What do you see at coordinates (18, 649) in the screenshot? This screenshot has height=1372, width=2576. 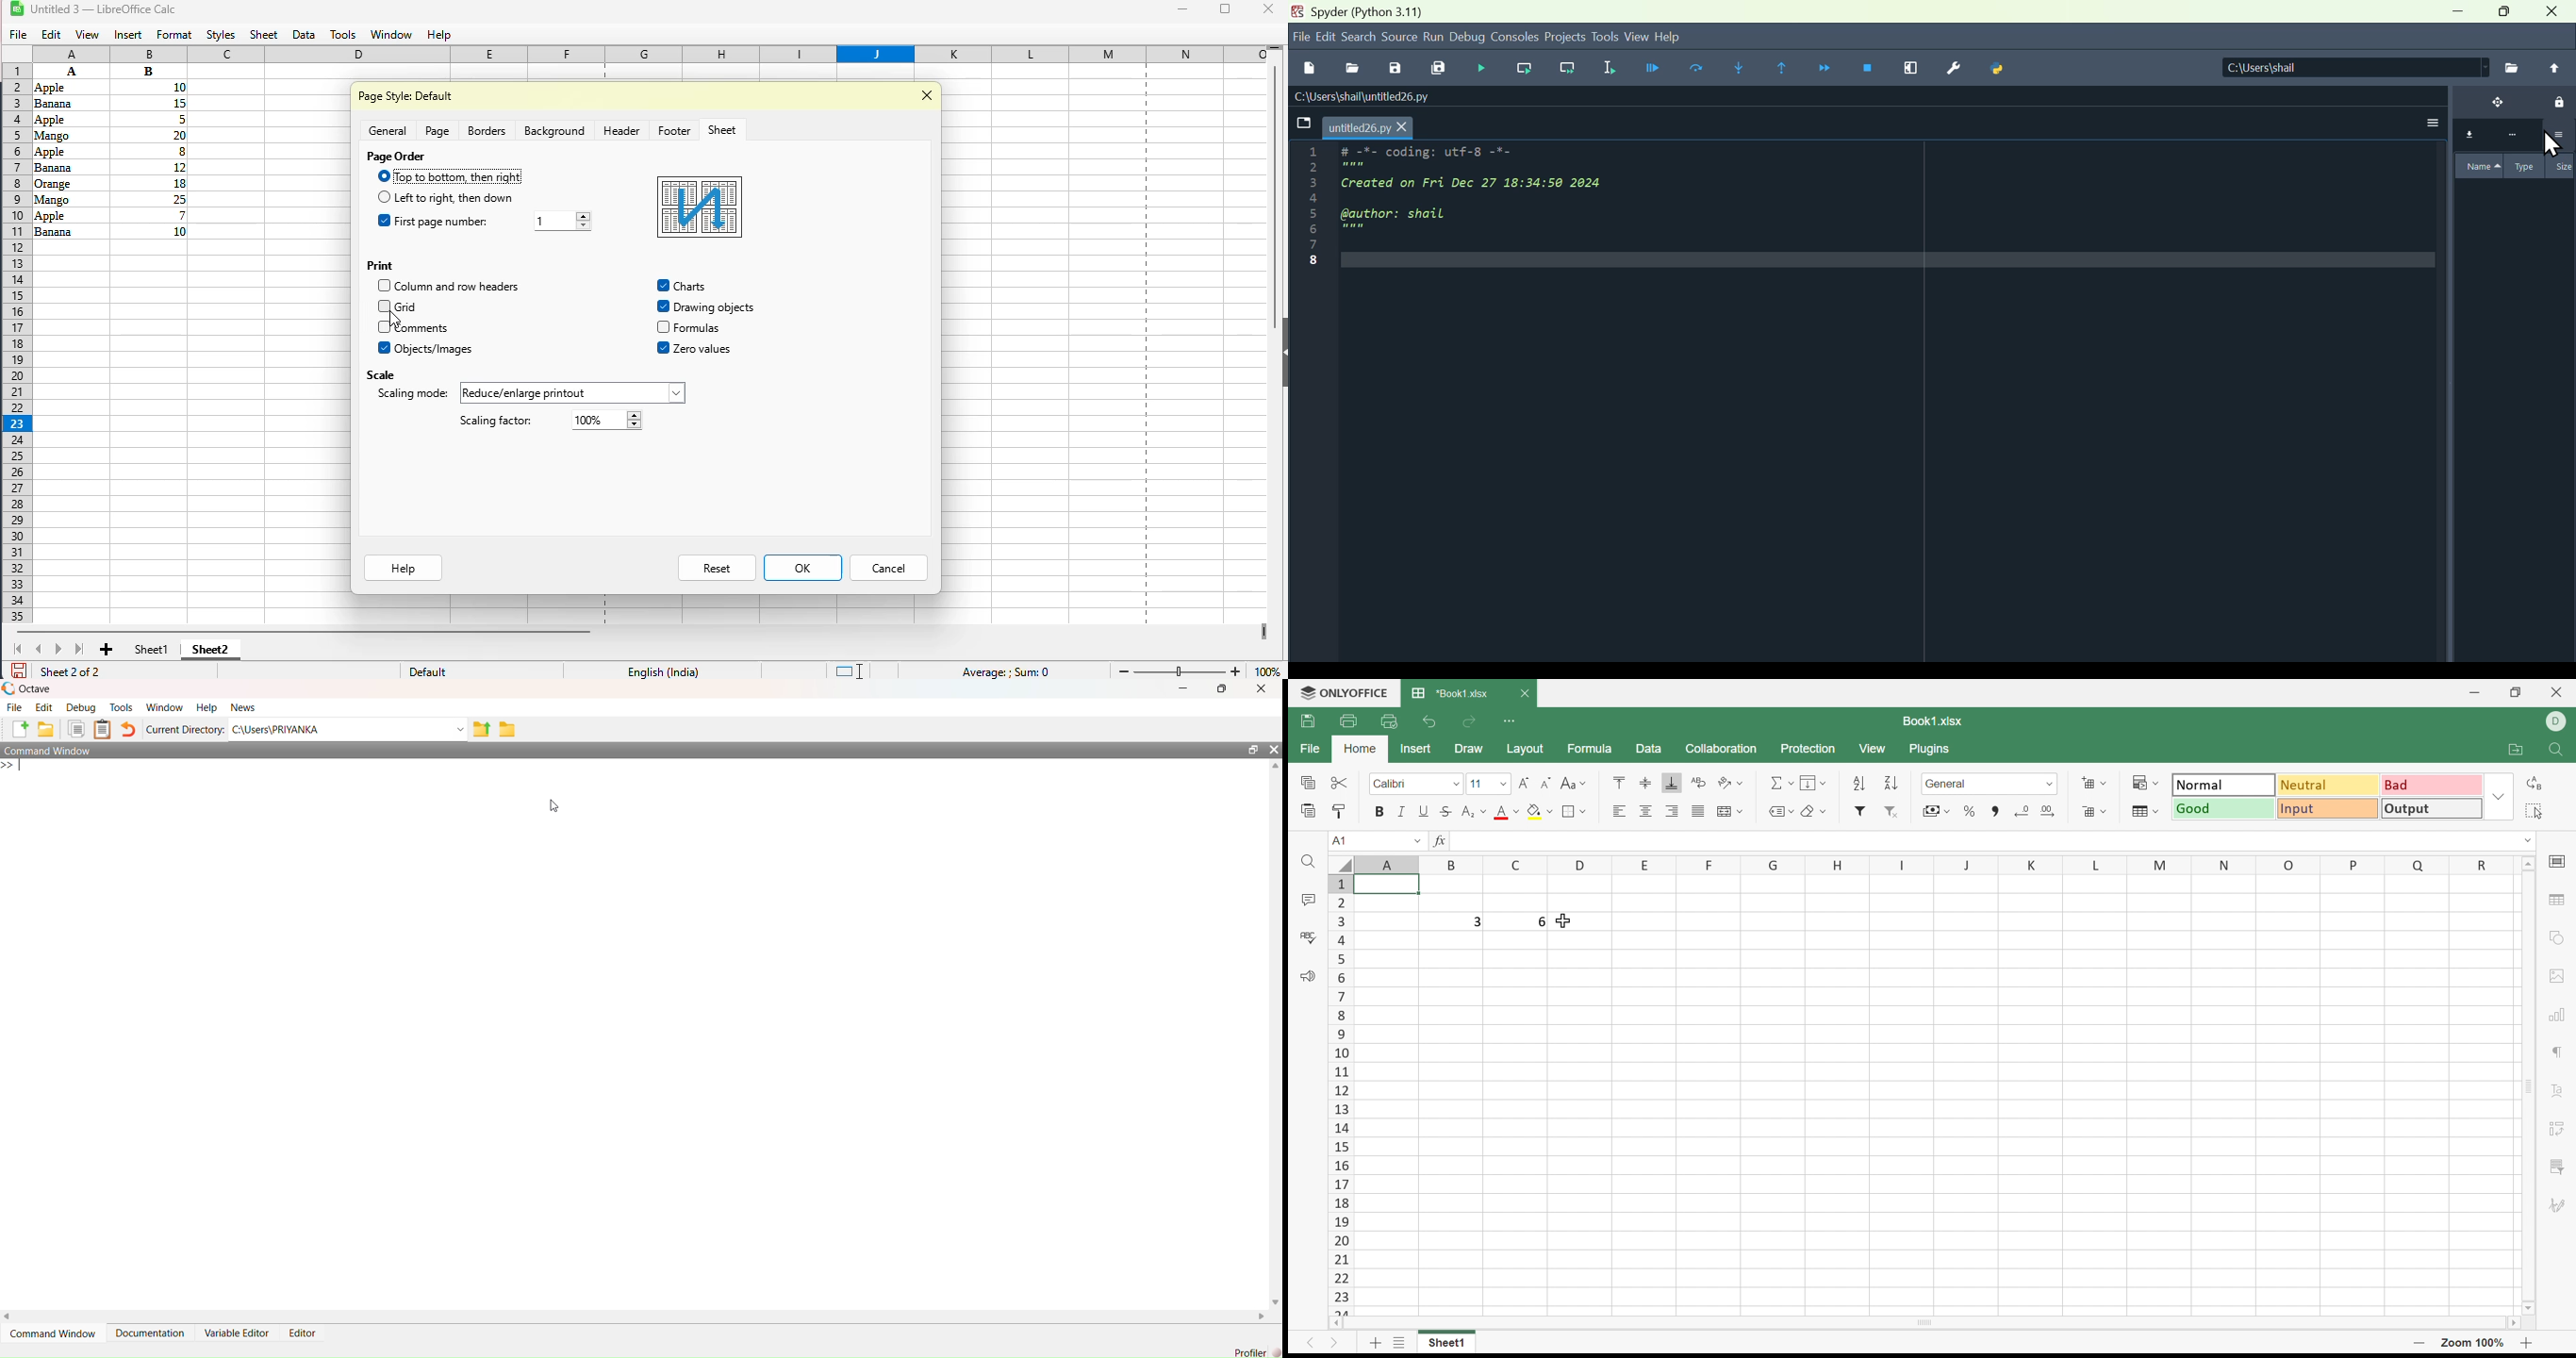 I see `scroll to first sheet` at bounding box center [18, 649].